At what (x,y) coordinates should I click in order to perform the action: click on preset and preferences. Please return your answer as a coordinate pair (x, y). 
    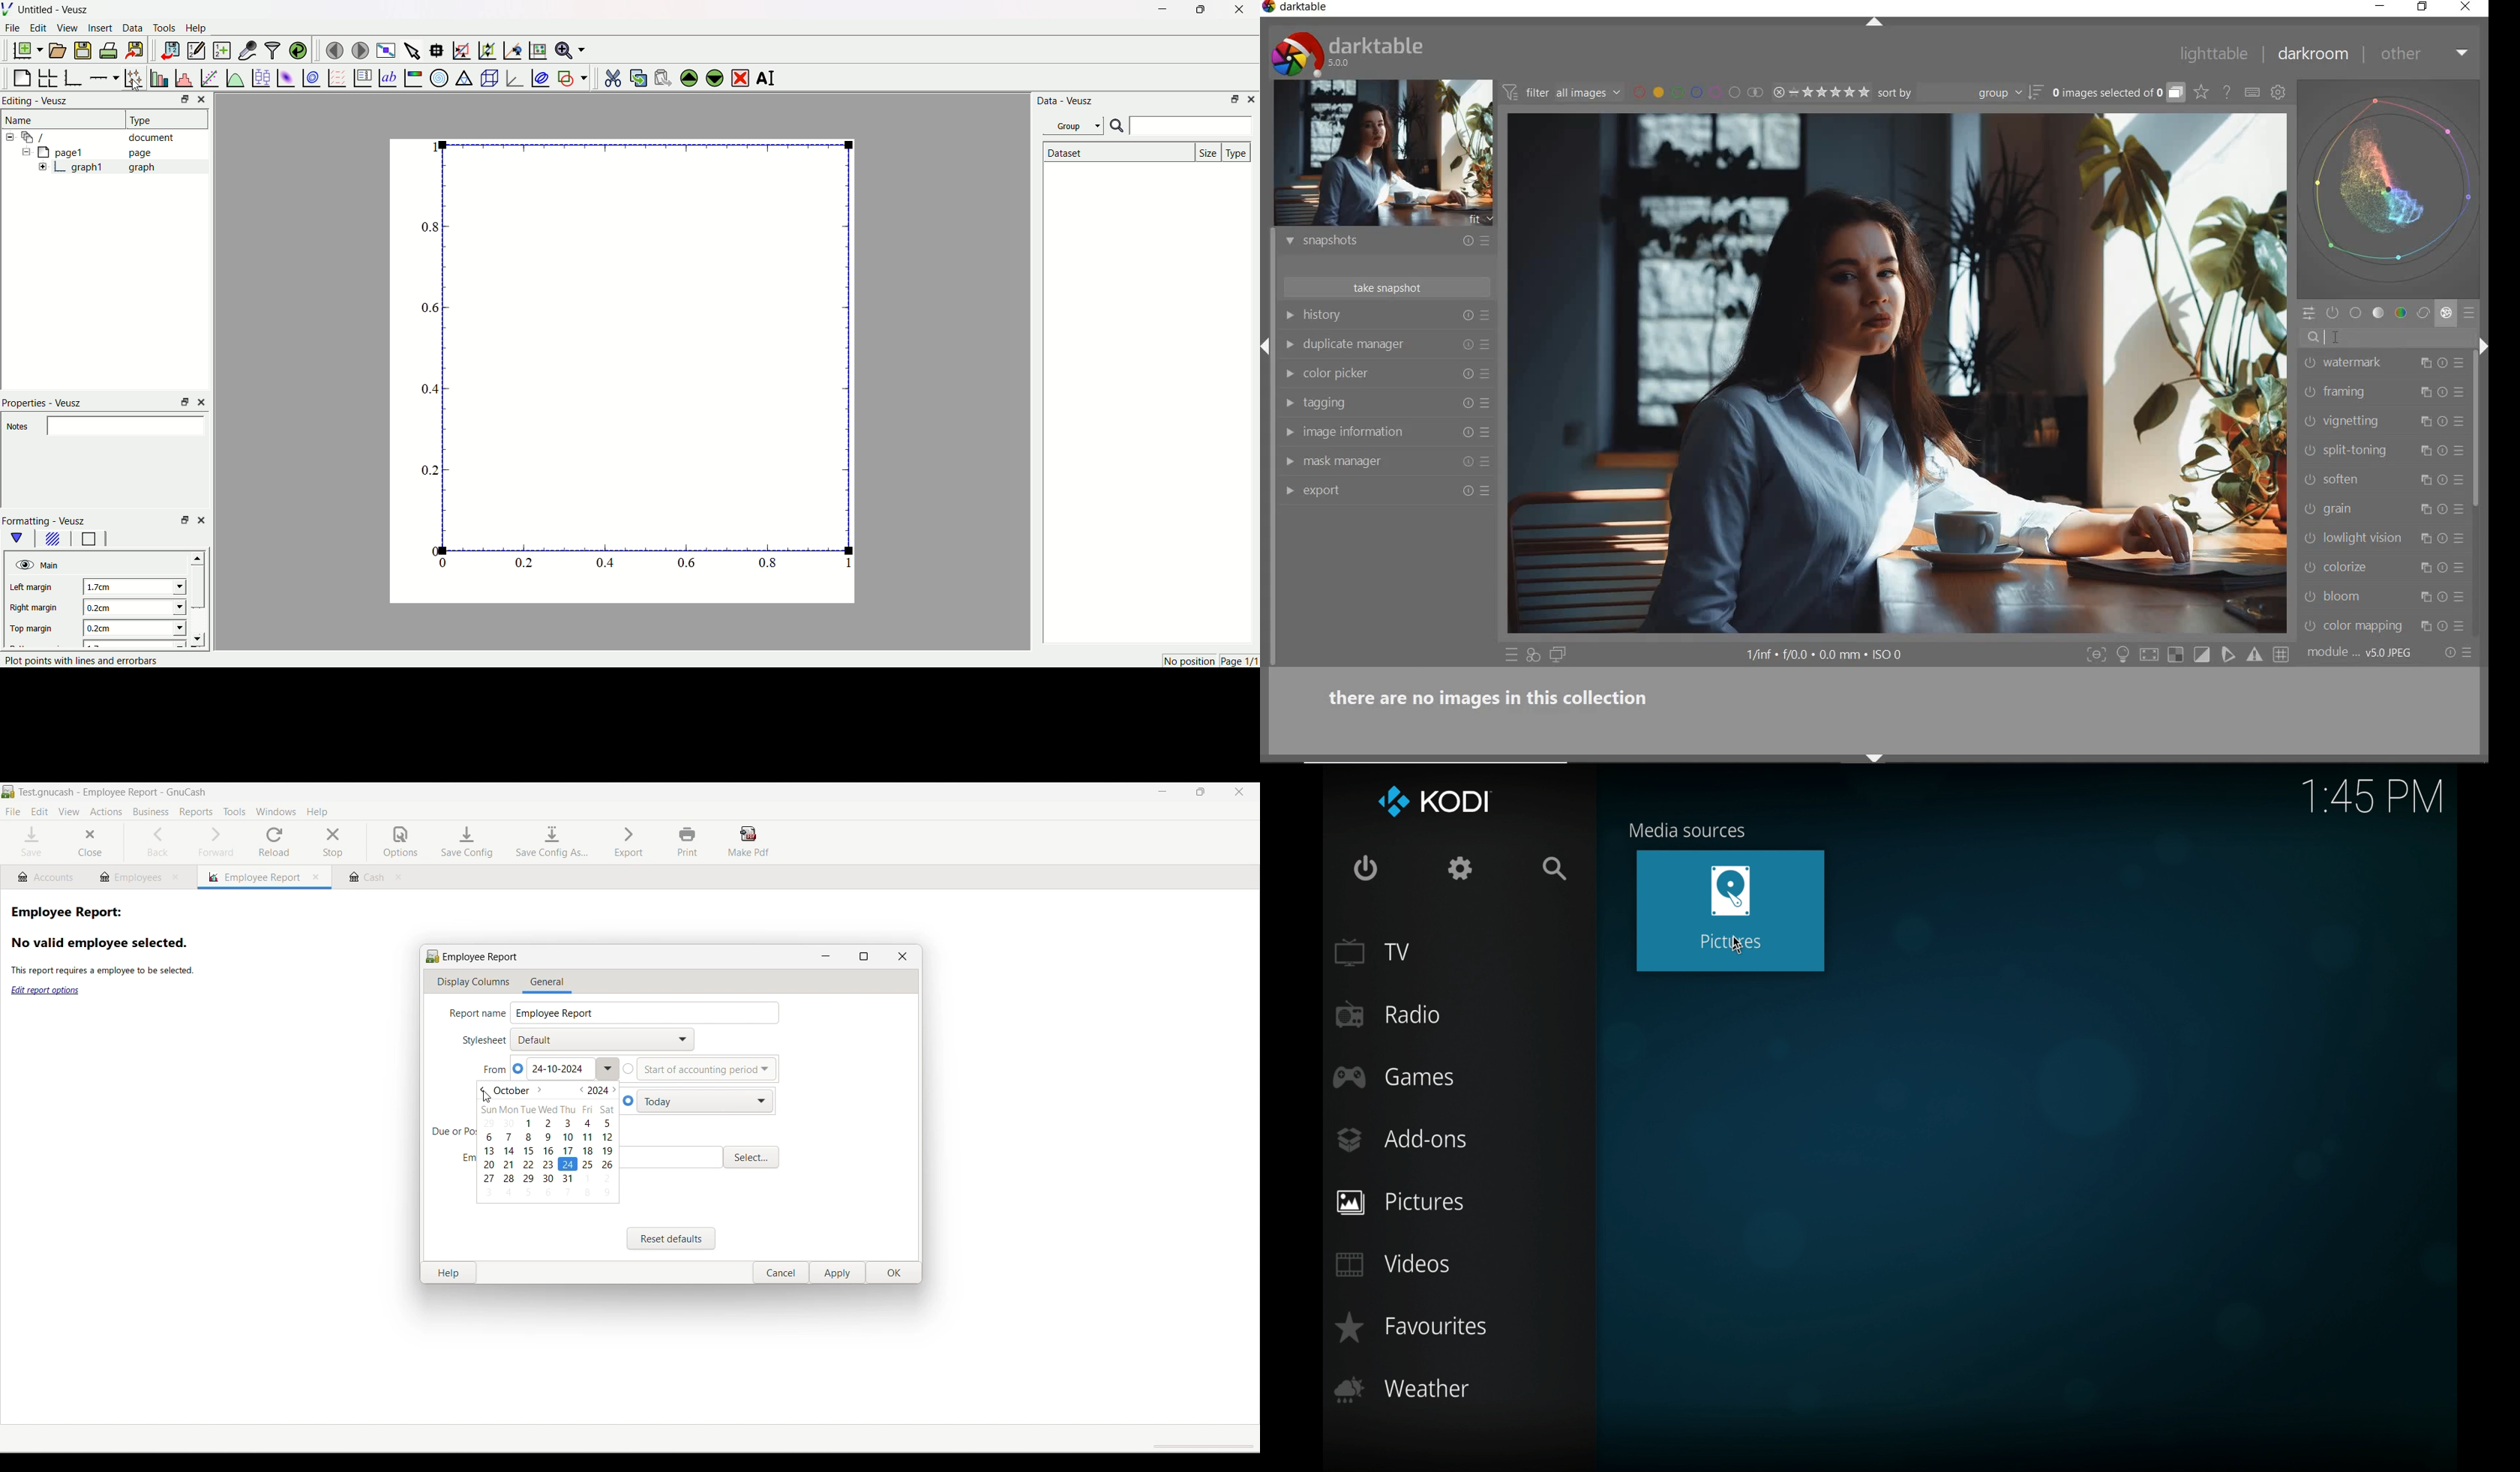
    Looking at the image, I should click on (2459, 450).